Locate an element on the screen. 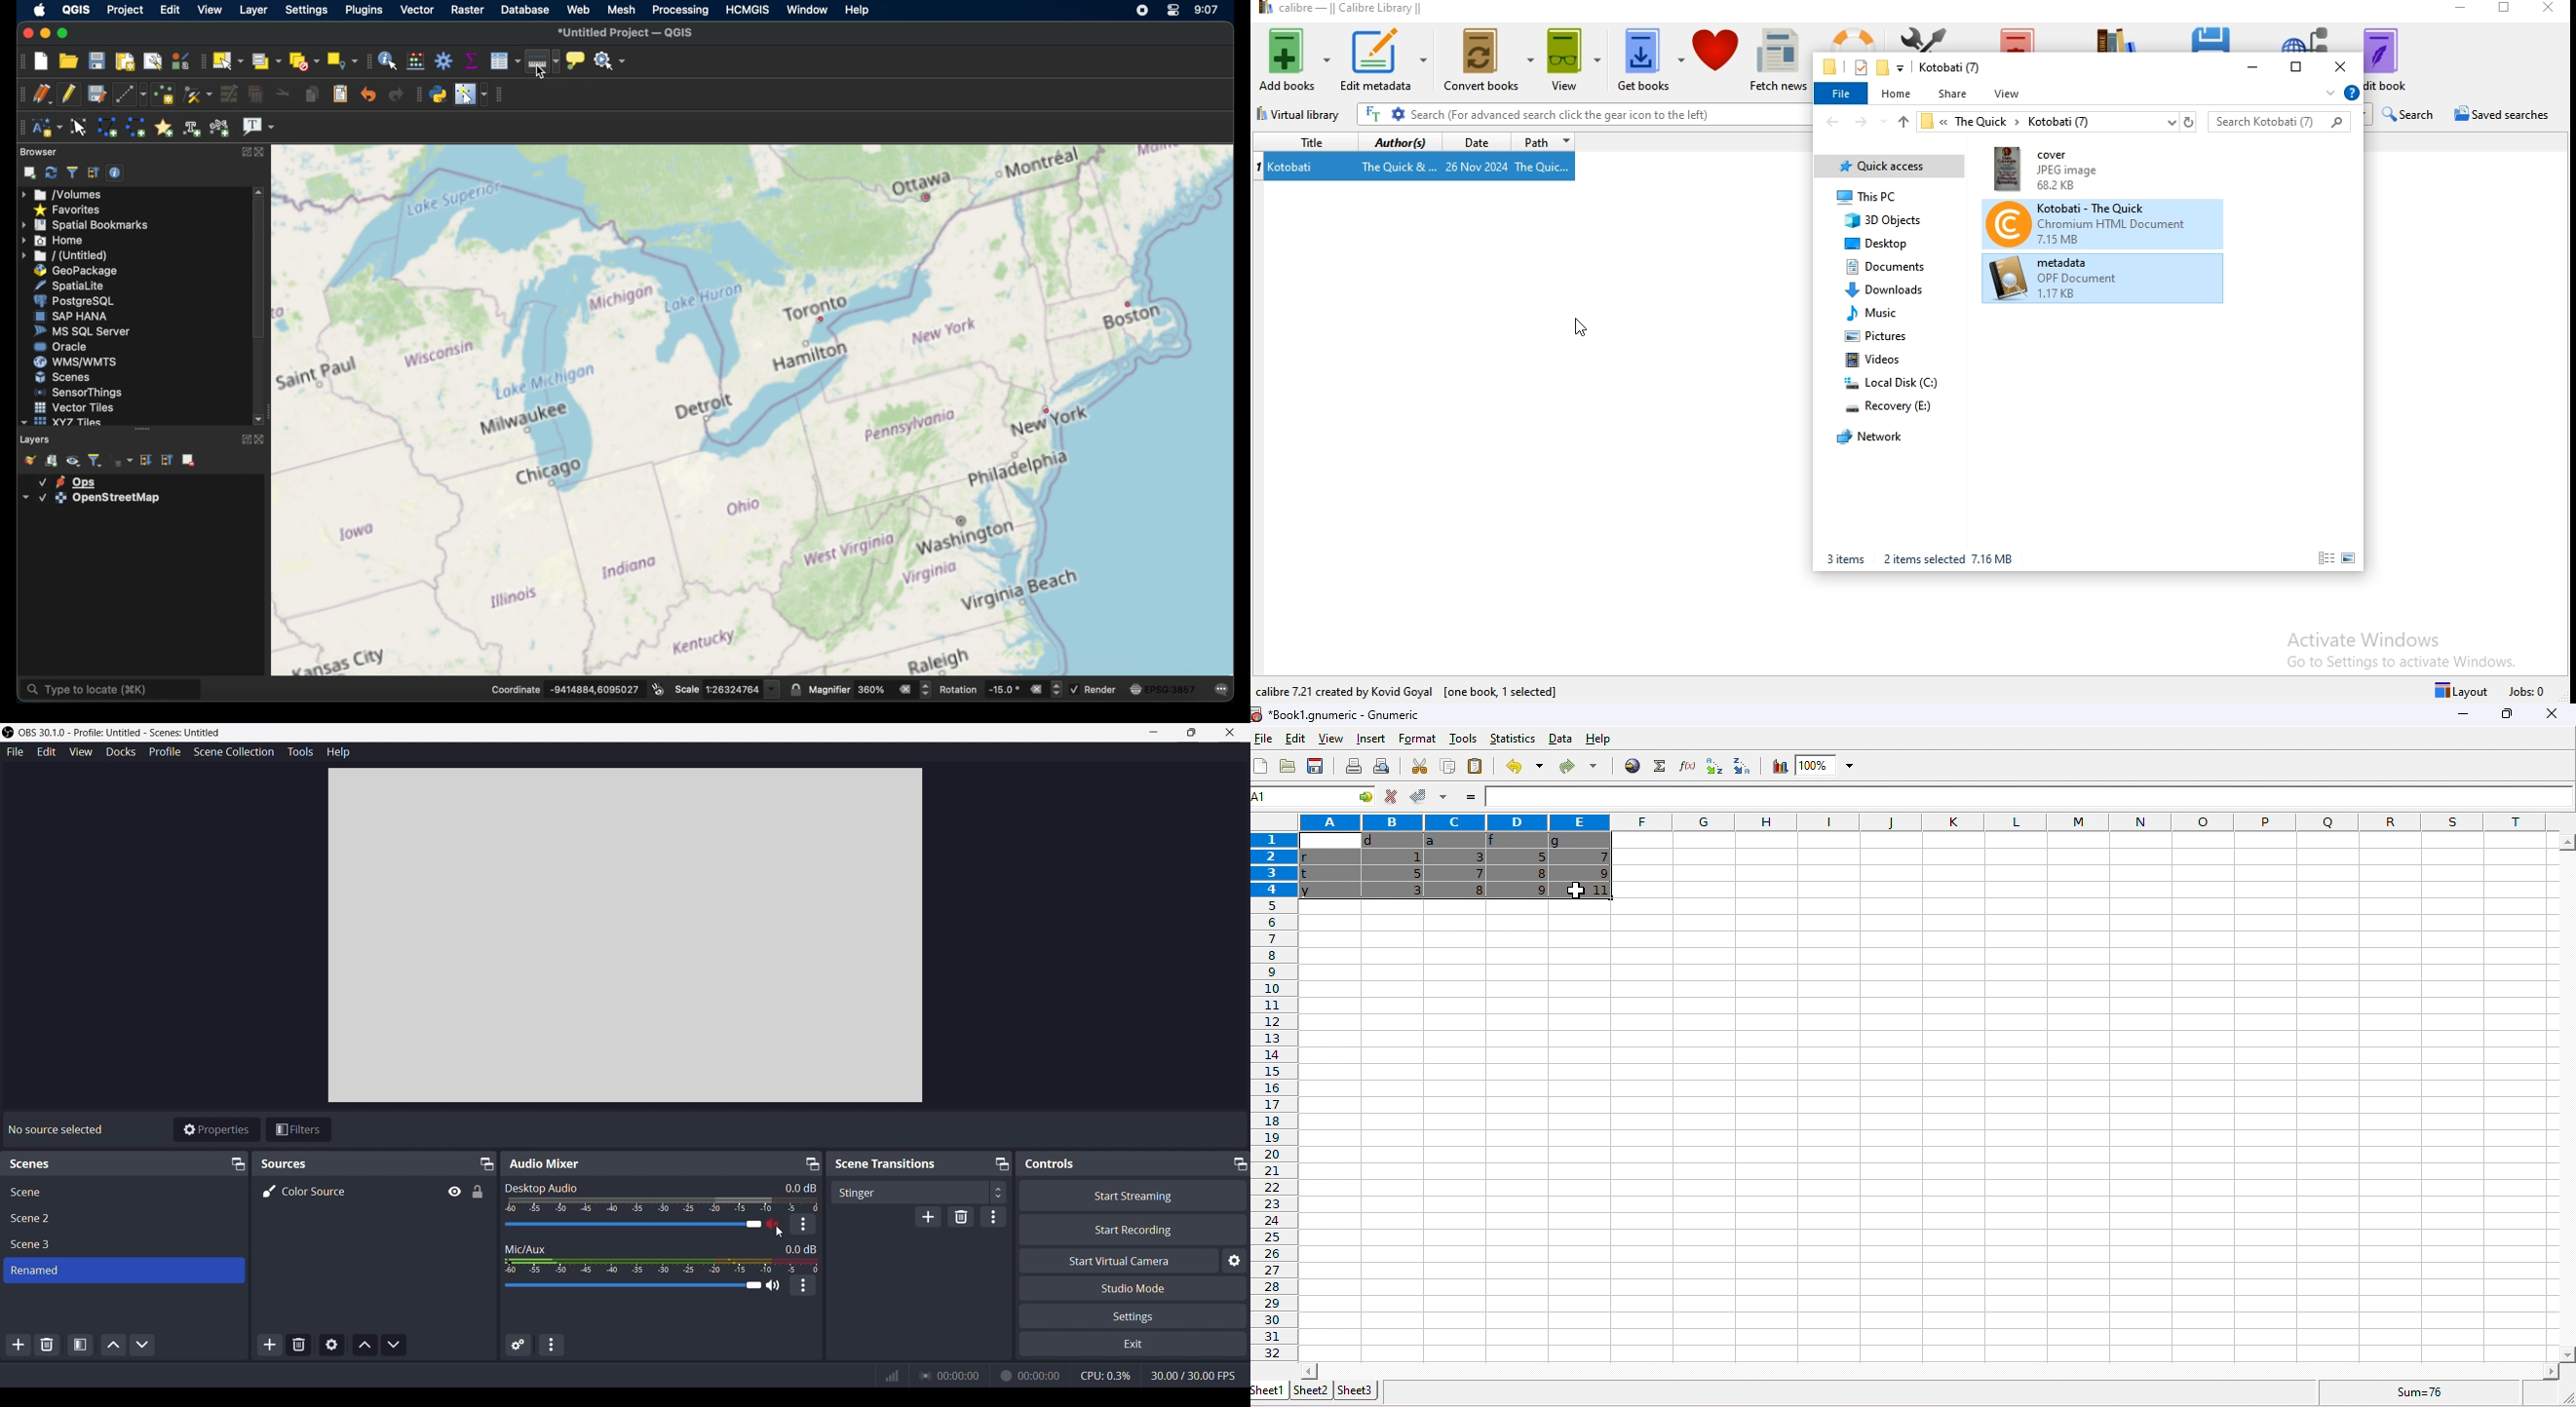 The width and height of the screenshot is (2576, 1428). function wizard is located at coordinates (1684, 766).